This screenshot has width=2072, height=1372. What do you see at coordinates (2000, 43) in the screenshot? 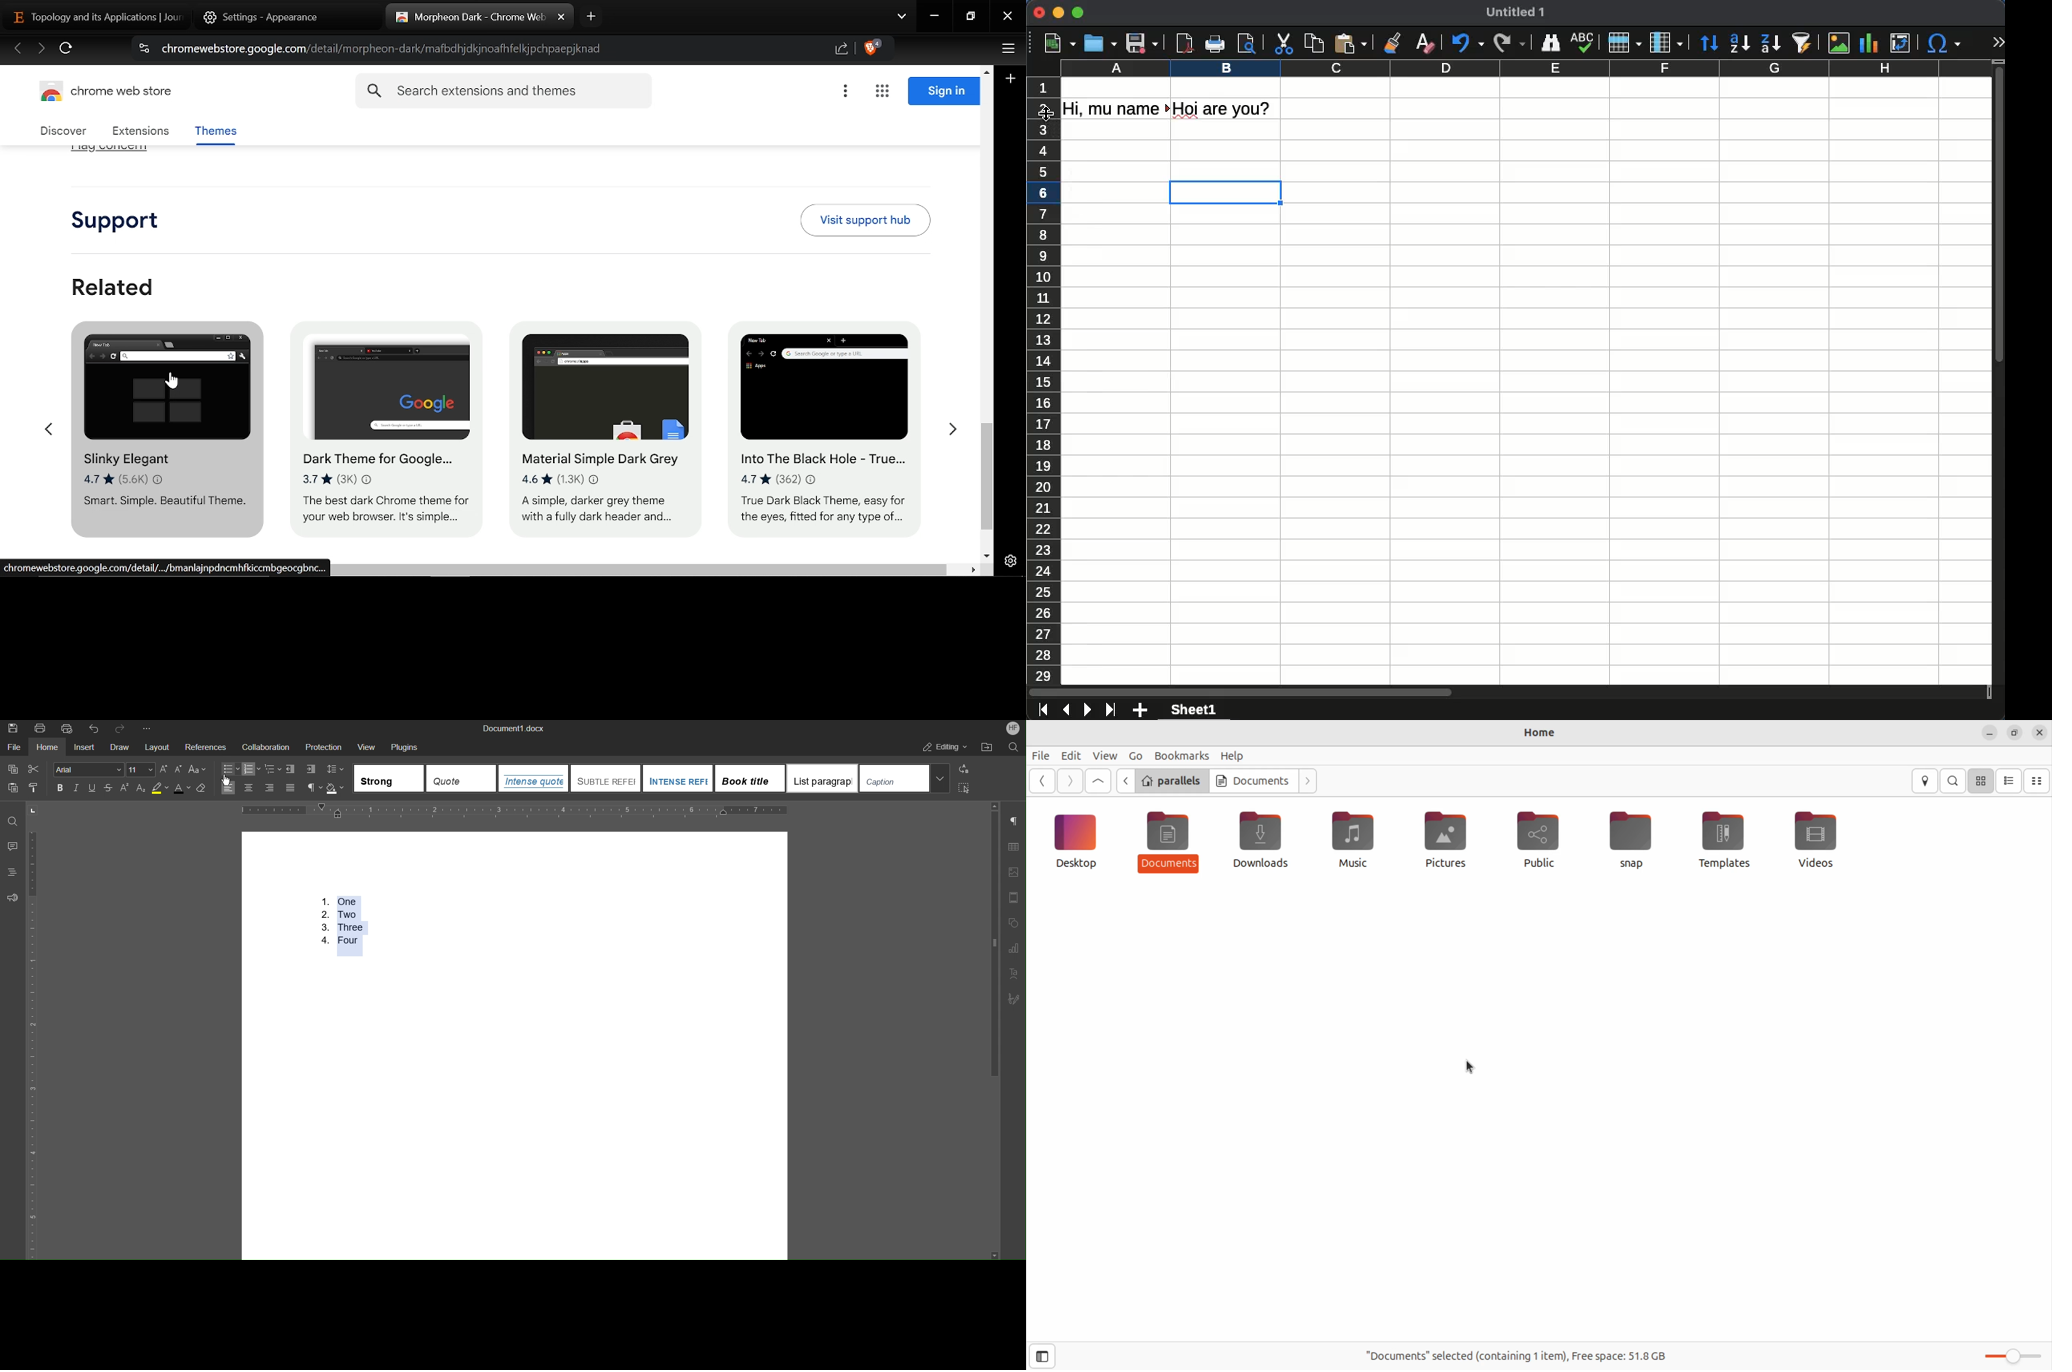
I see `expand` at bounding box center [2000, 43].